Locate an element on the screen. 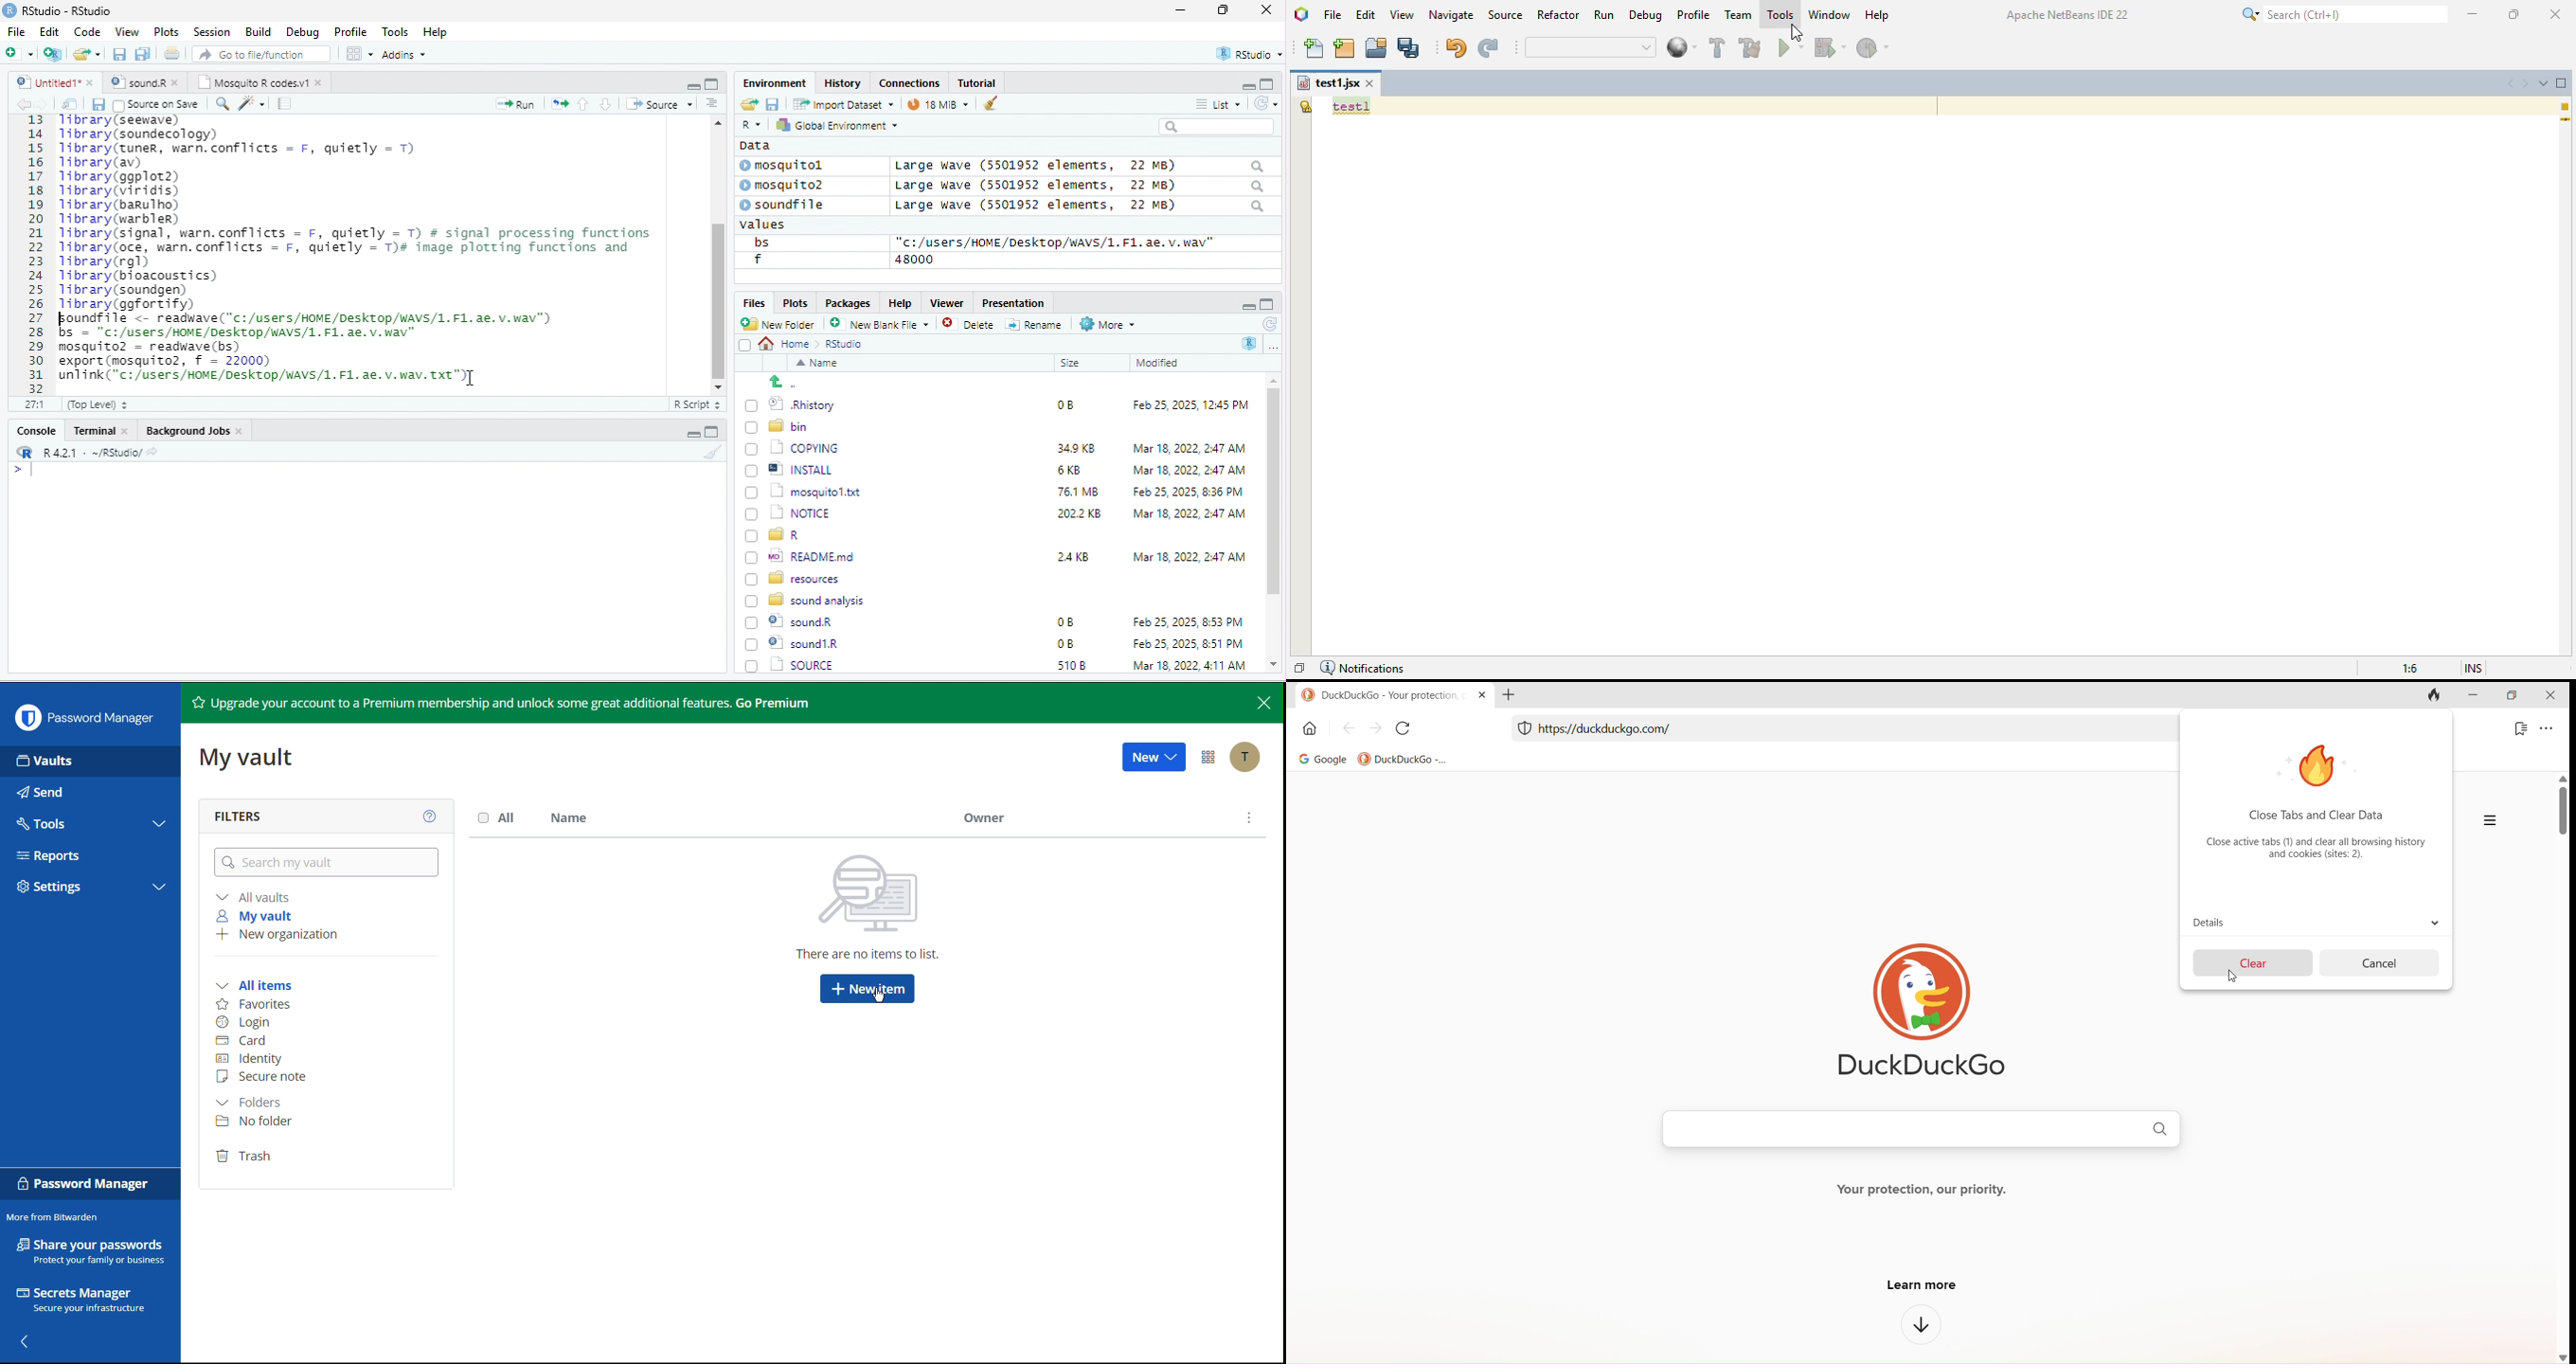  Plots is located at coordinates (167, 31).